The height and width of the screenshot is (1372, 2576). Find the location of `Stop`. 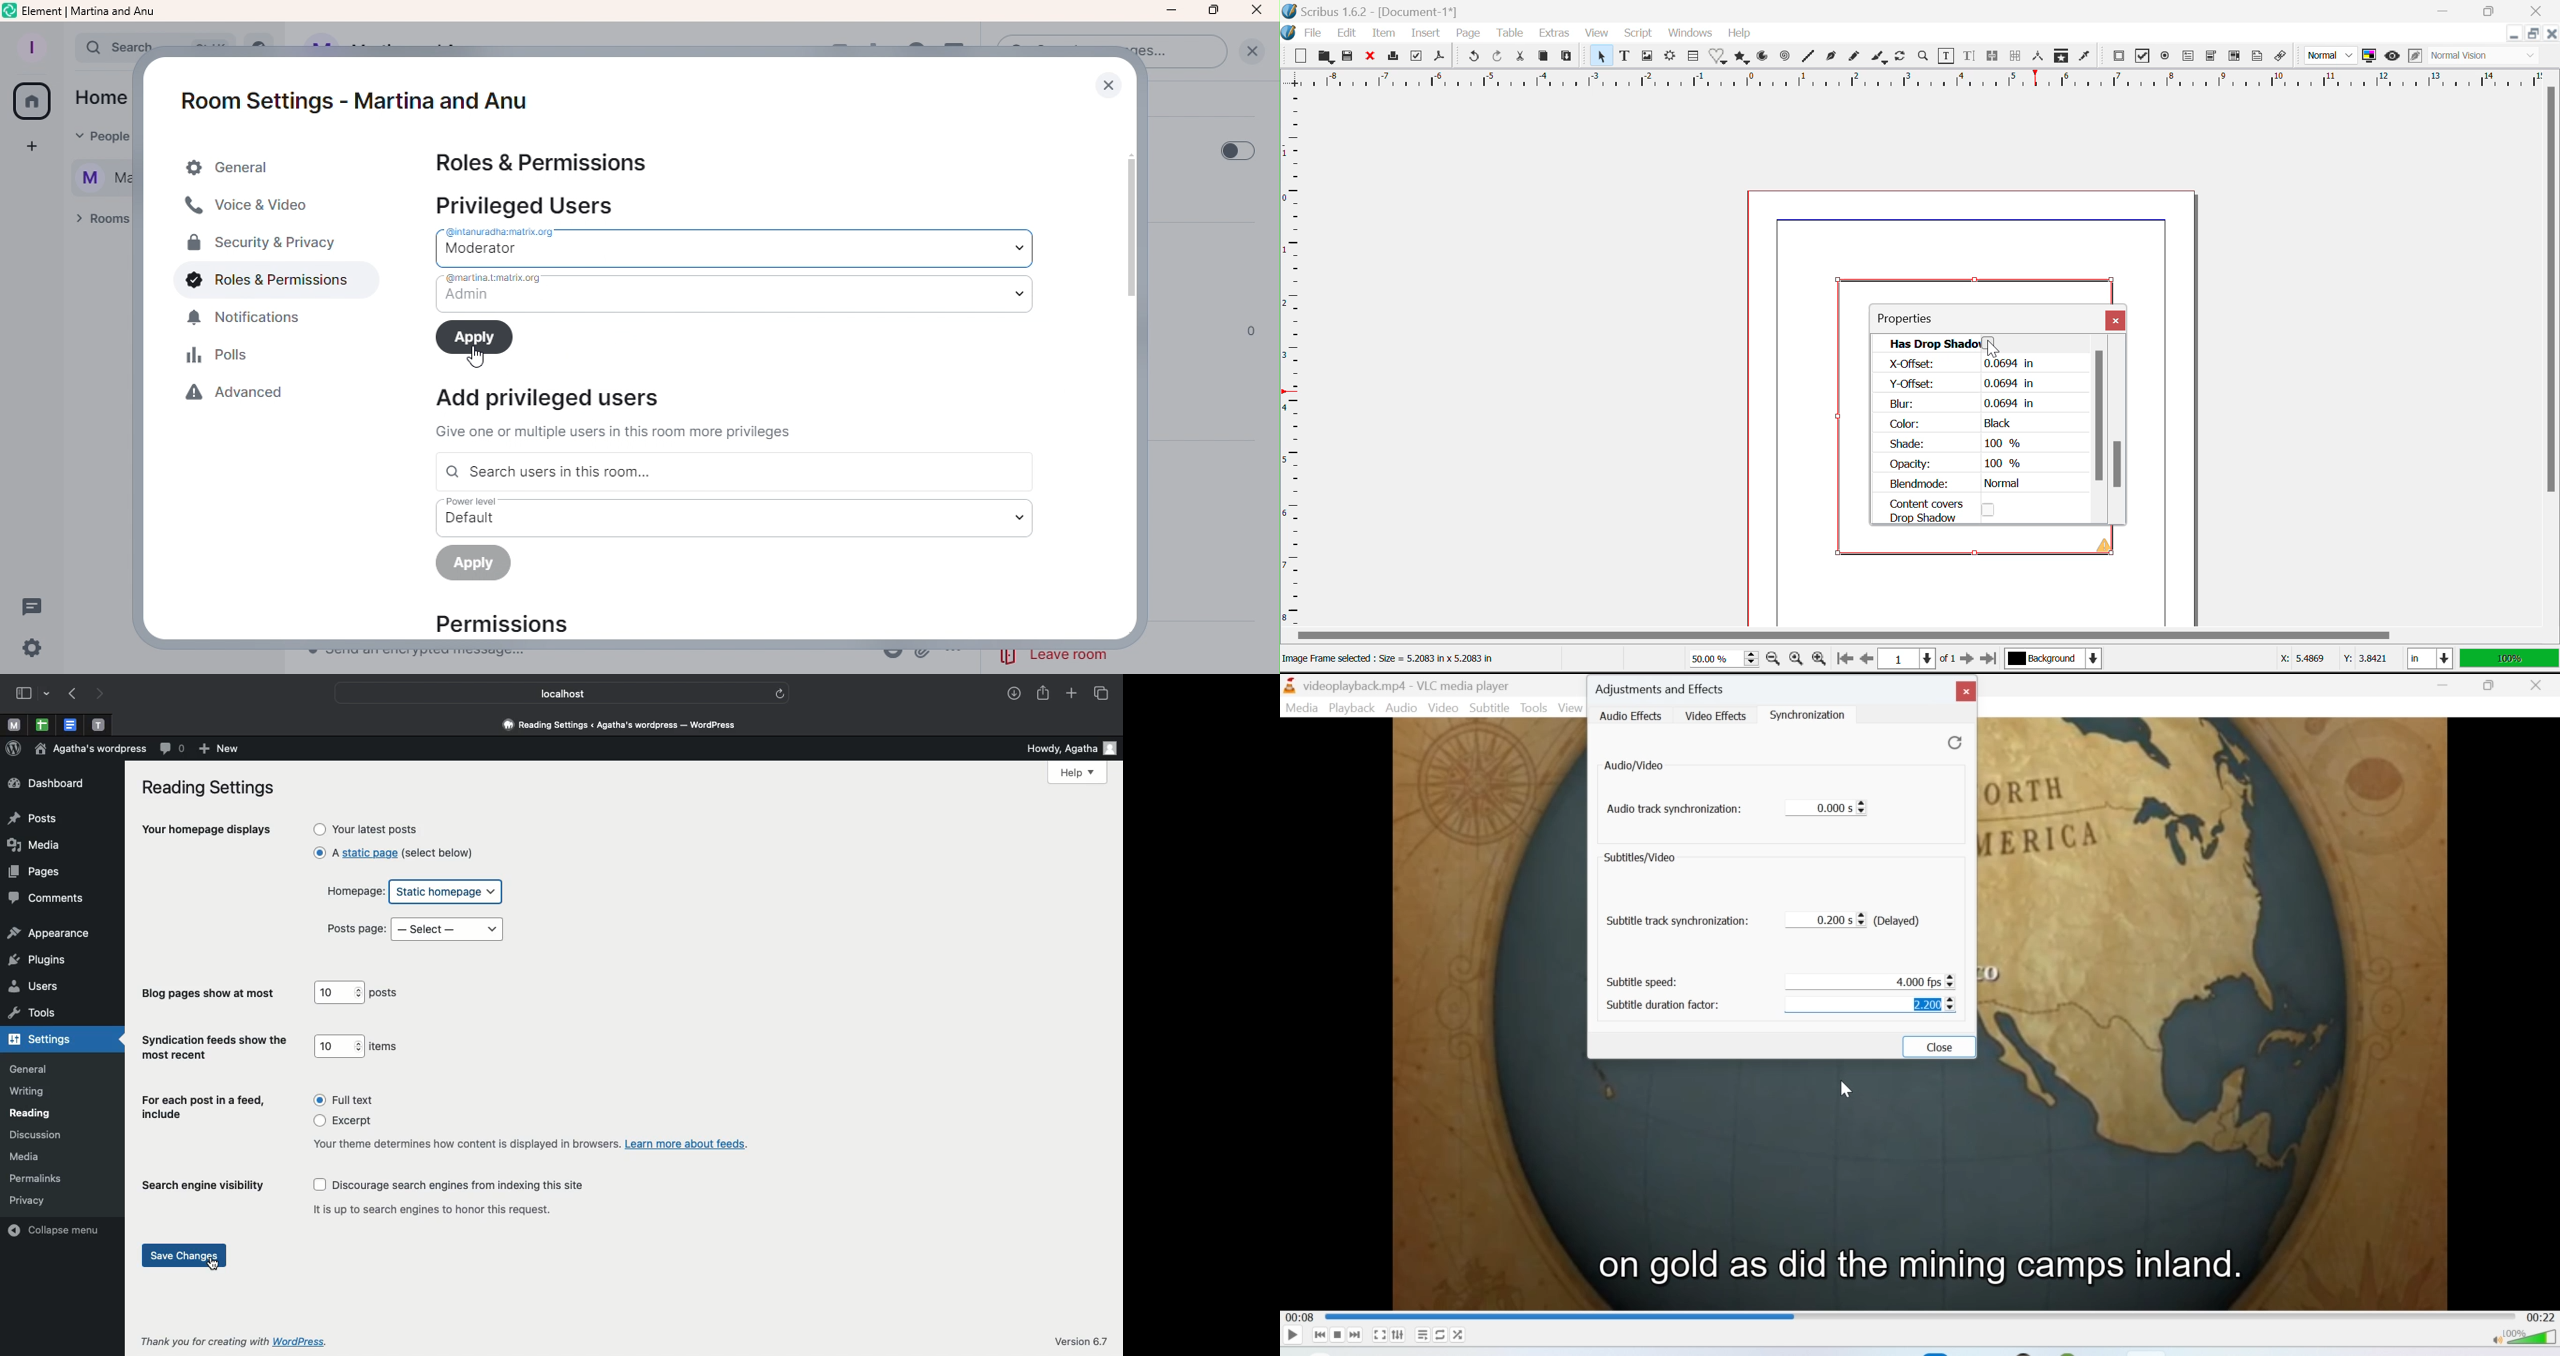

Stop is located at coordinates (1338, 1335).